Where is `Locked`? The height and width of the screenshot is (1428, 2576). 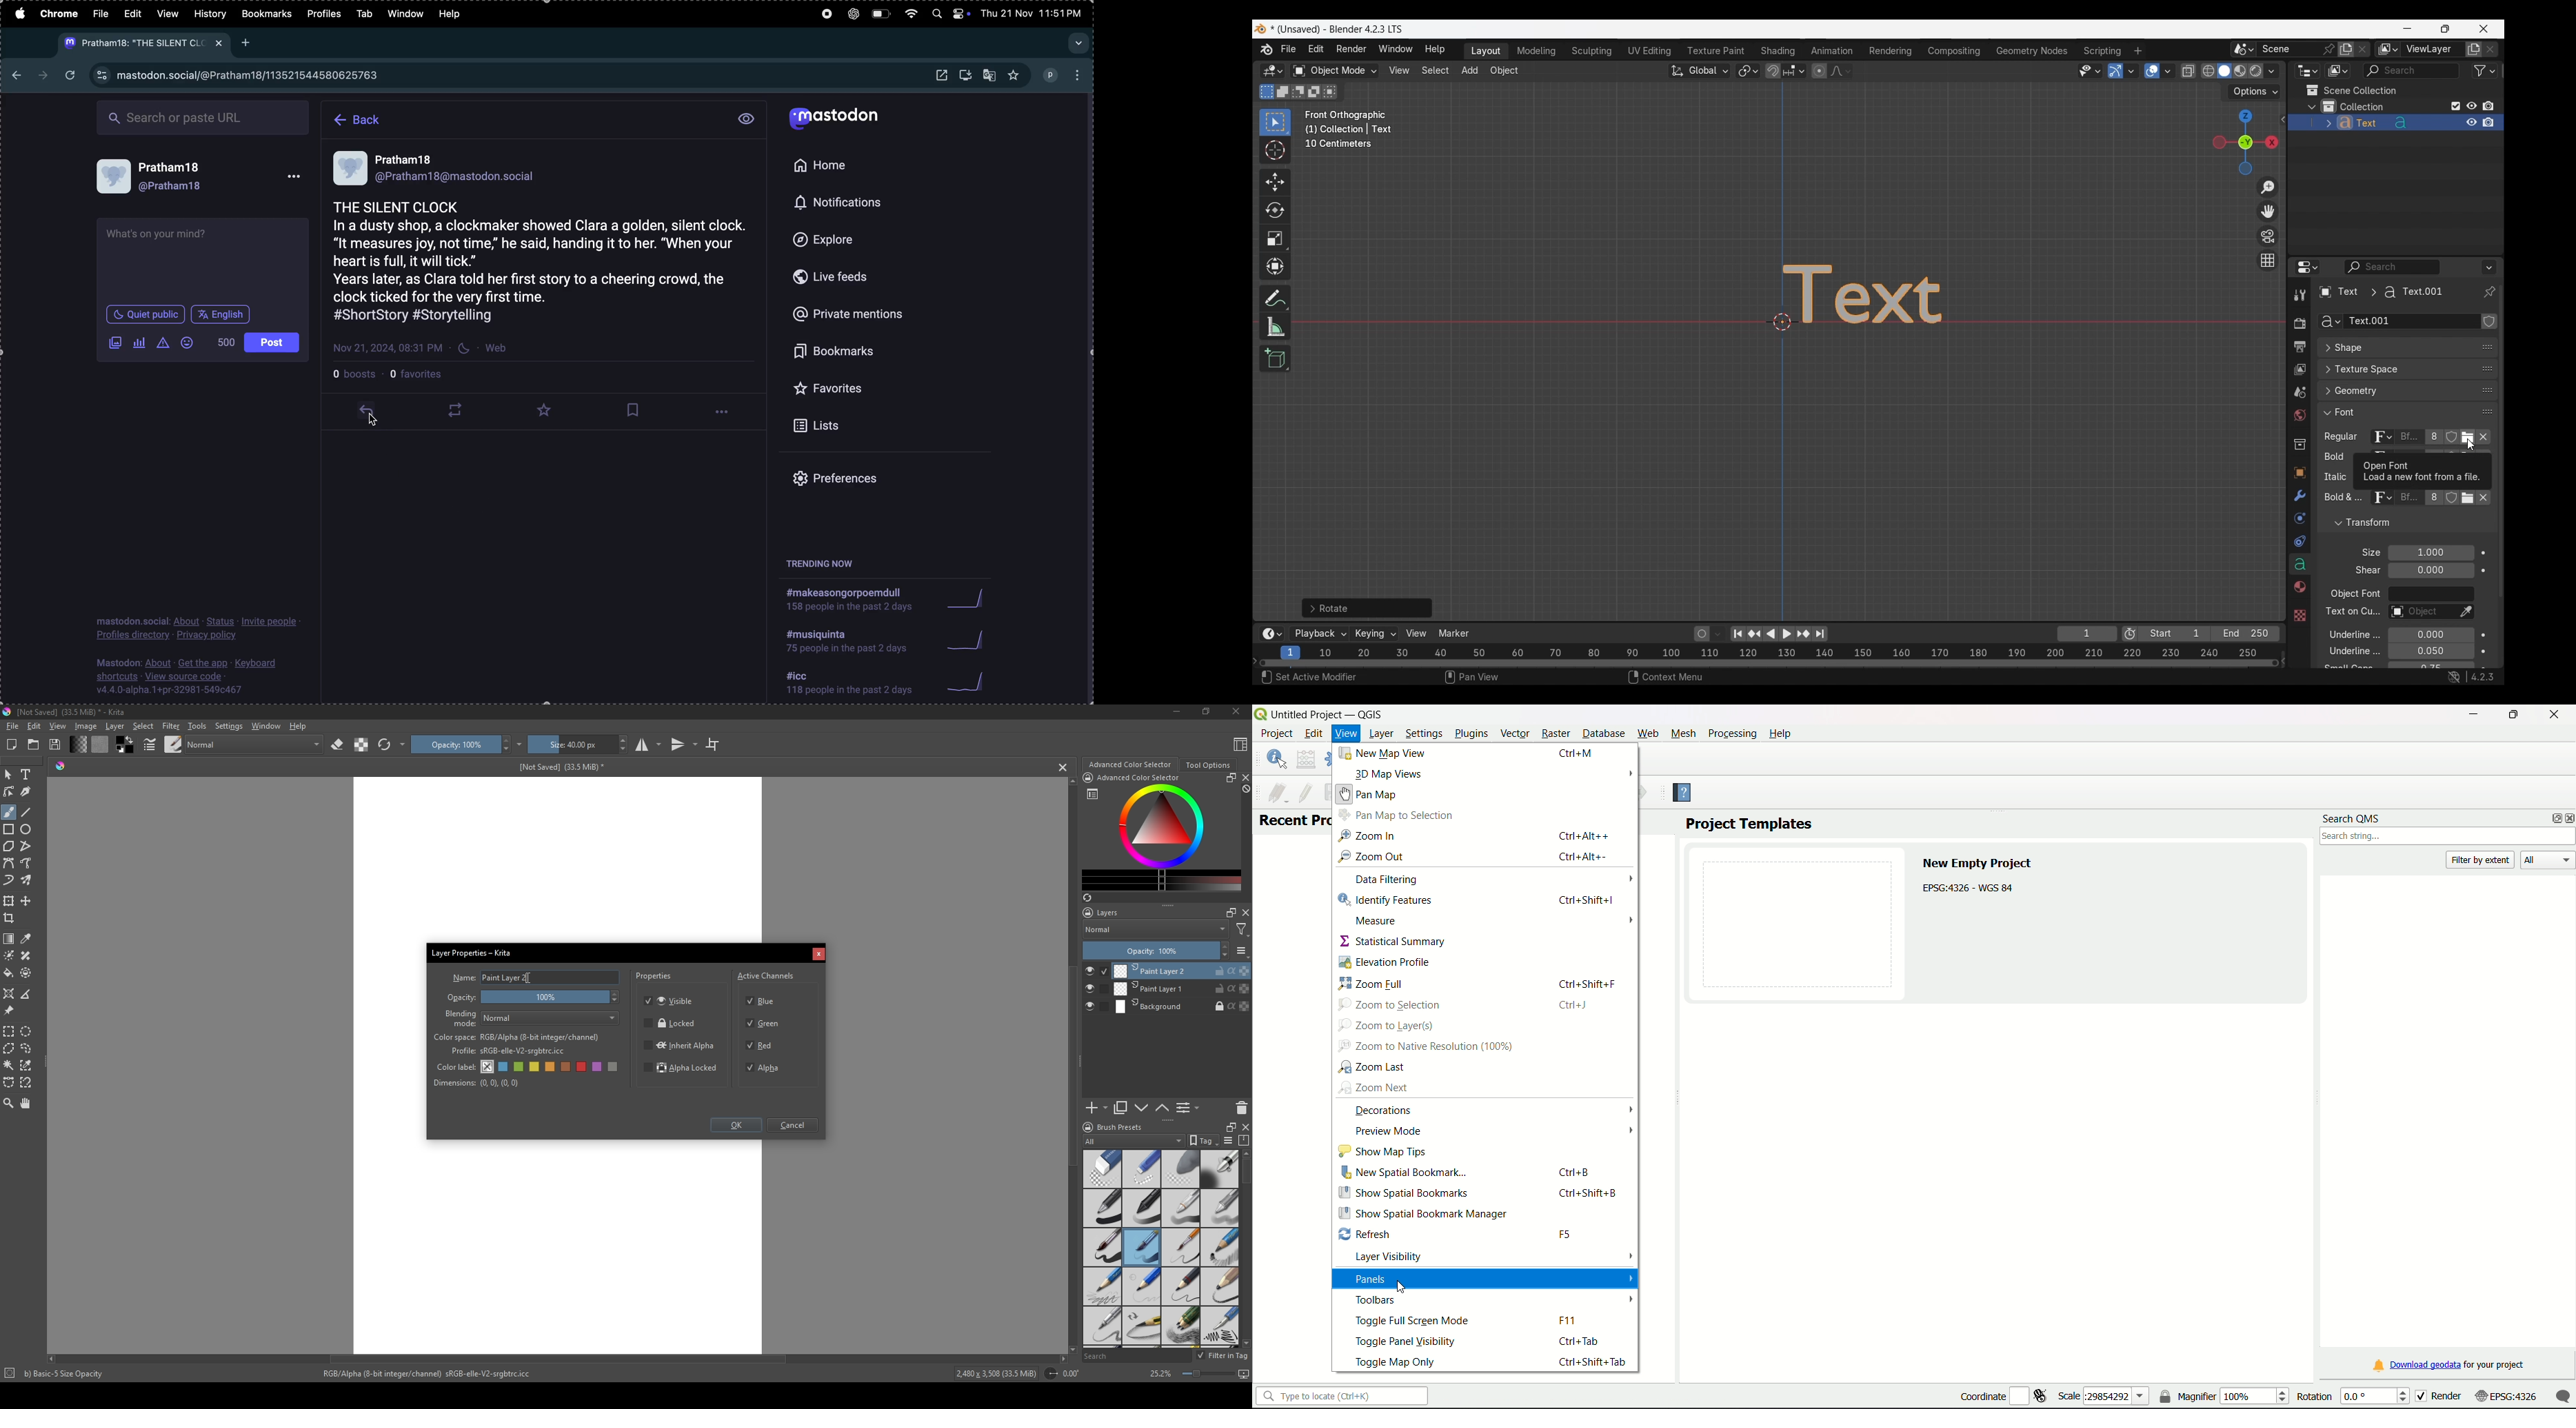
Locked is located at coordinates (671, 1023).